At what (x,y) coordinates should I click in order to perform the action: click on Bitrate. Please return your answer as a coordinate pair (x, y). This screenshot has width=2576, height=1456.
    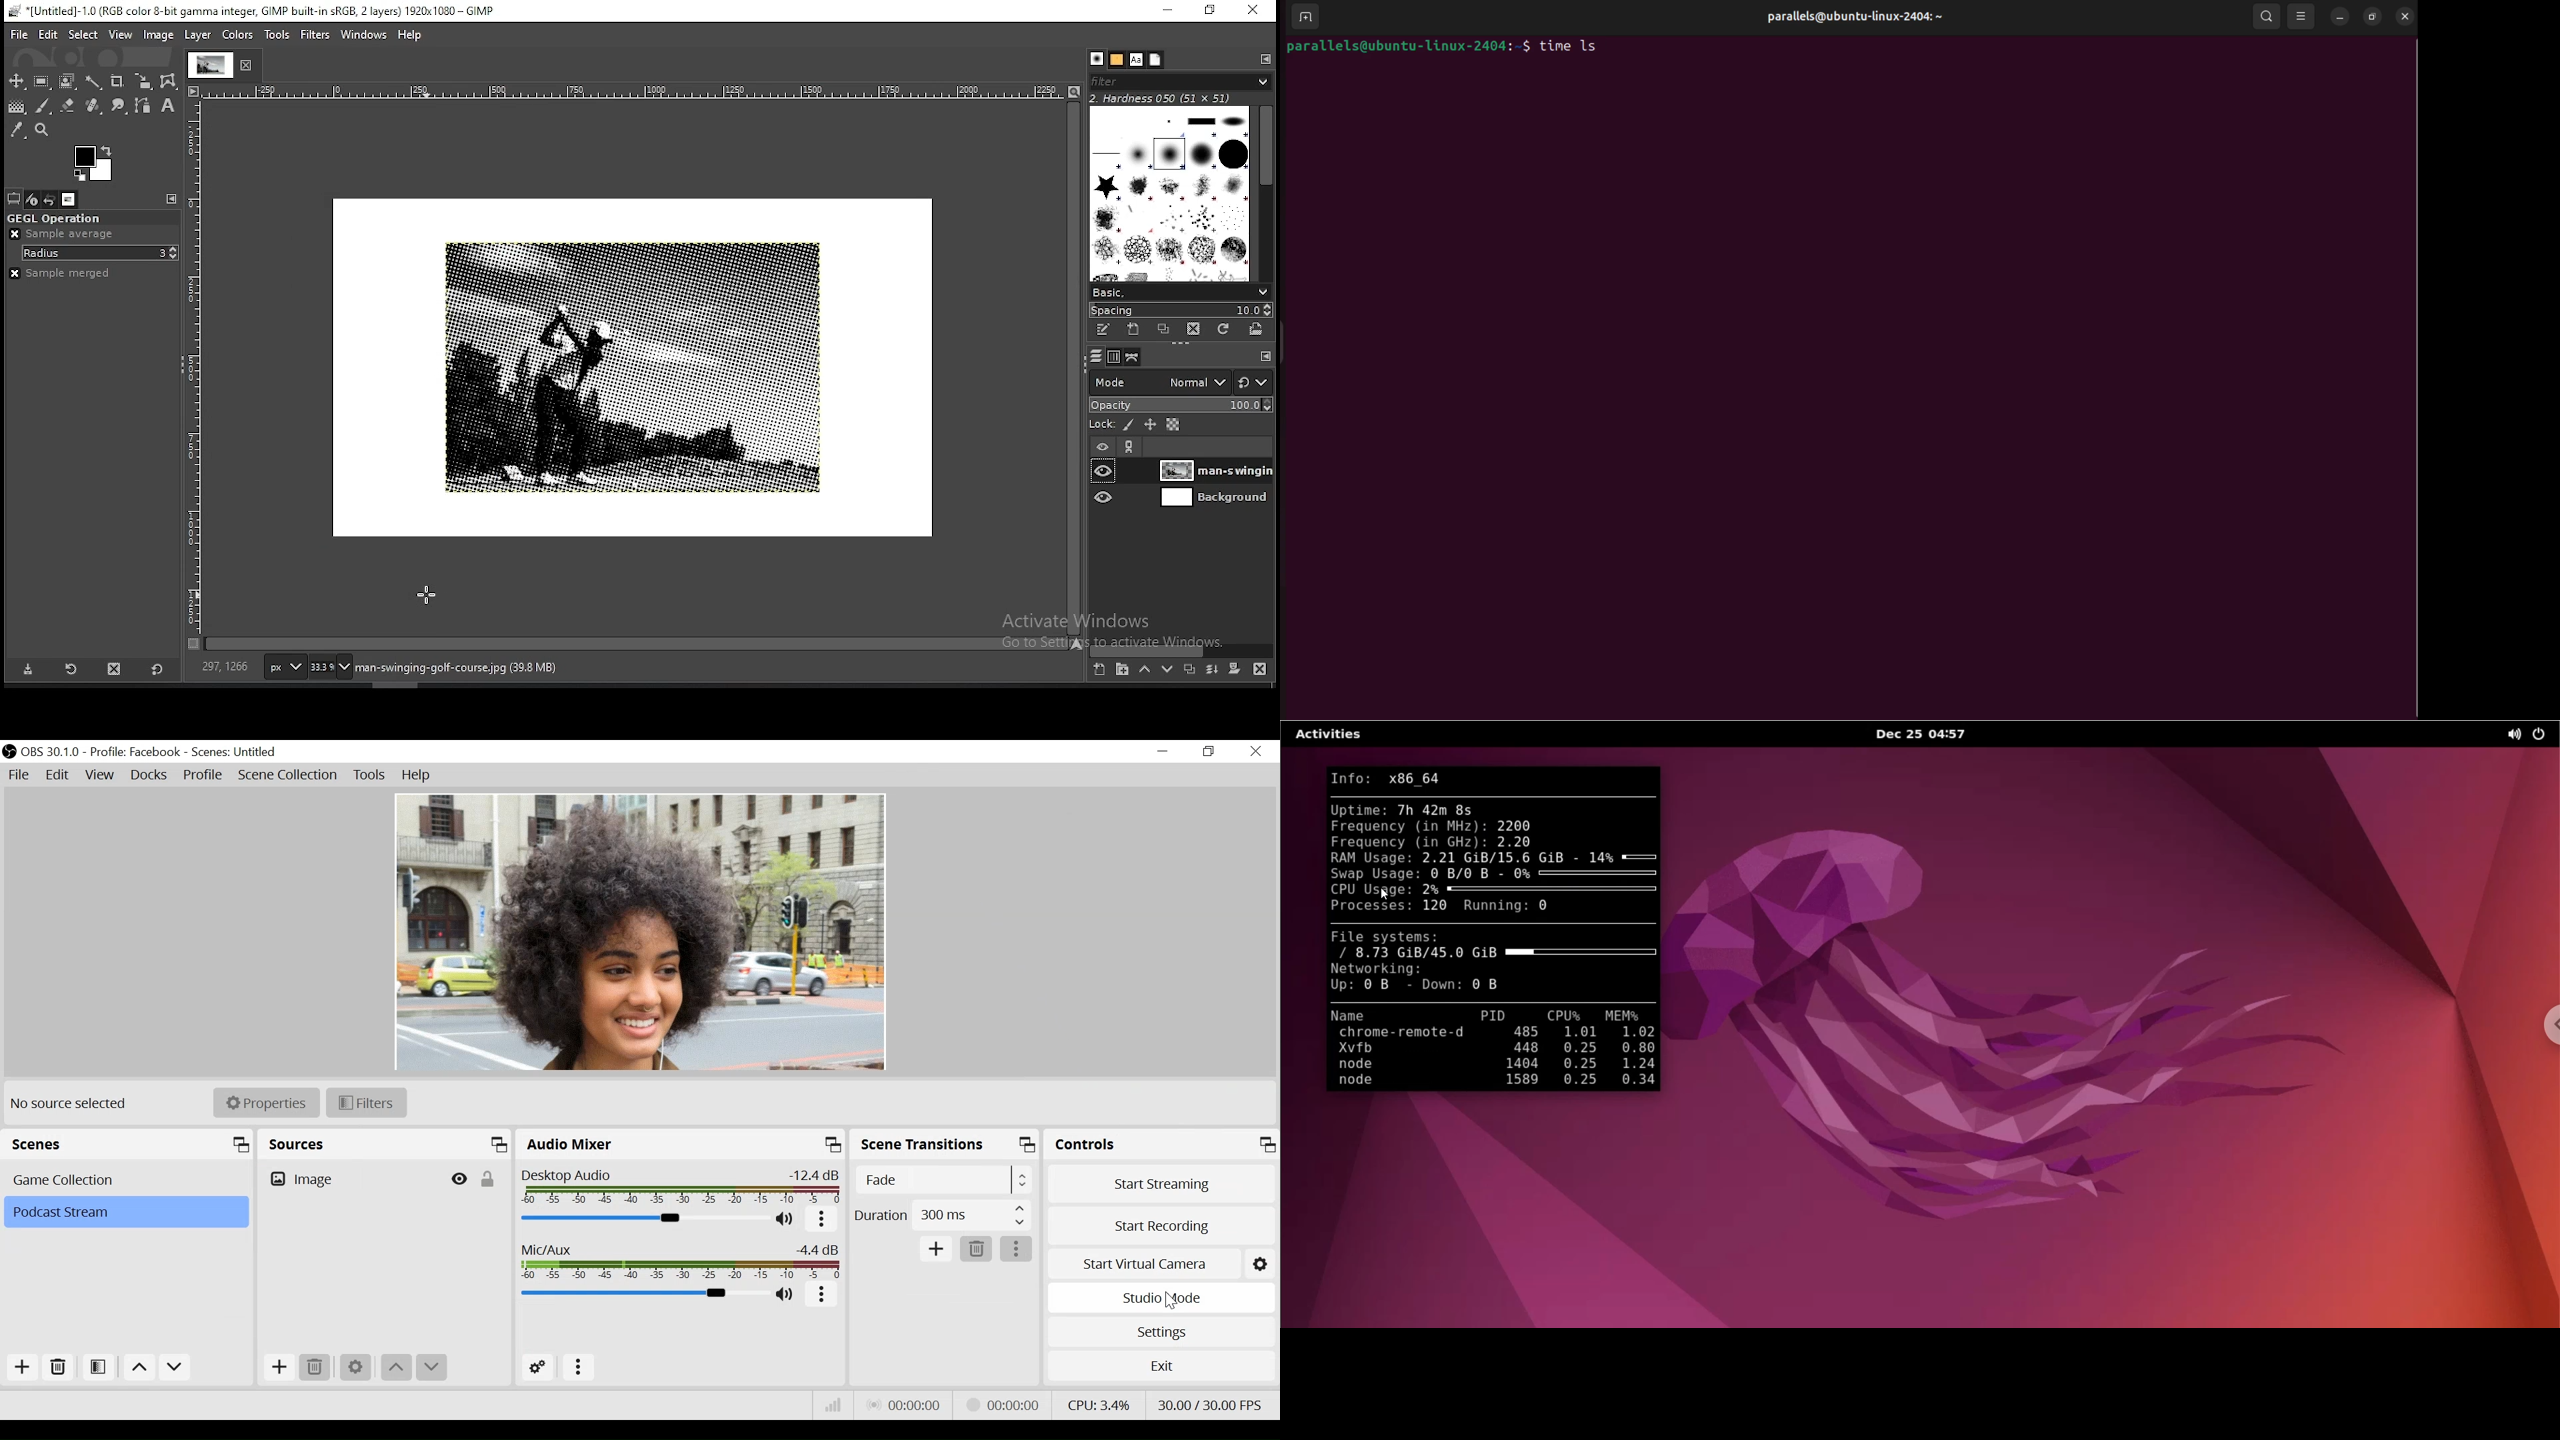
    Looking at the image, I should click on (835, 1406).